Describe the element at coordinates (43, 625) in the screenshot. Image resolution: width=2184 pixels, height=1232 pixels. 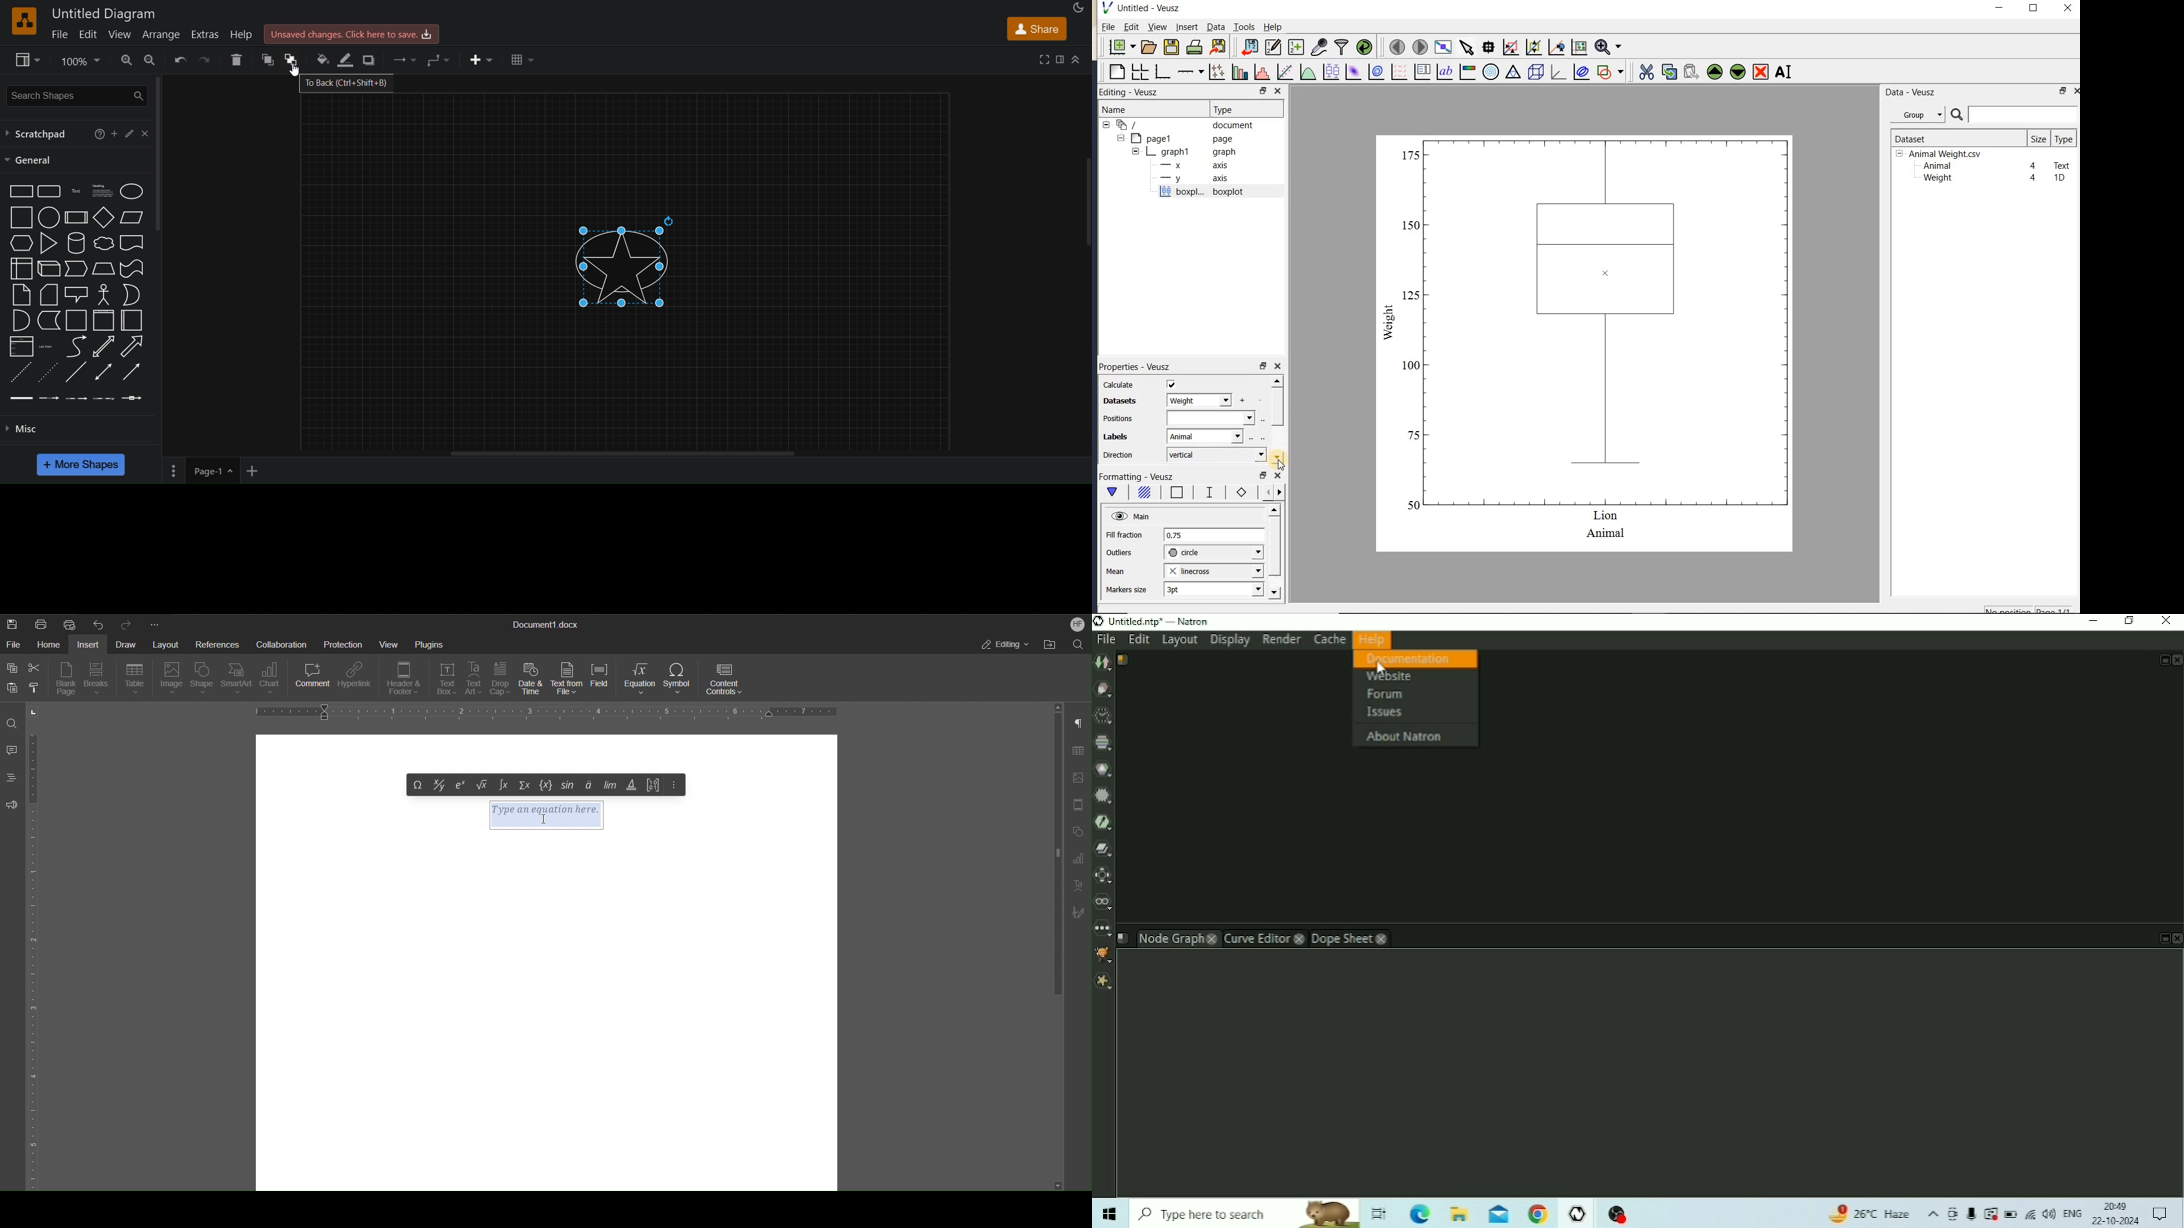
I see `Print` at that location.